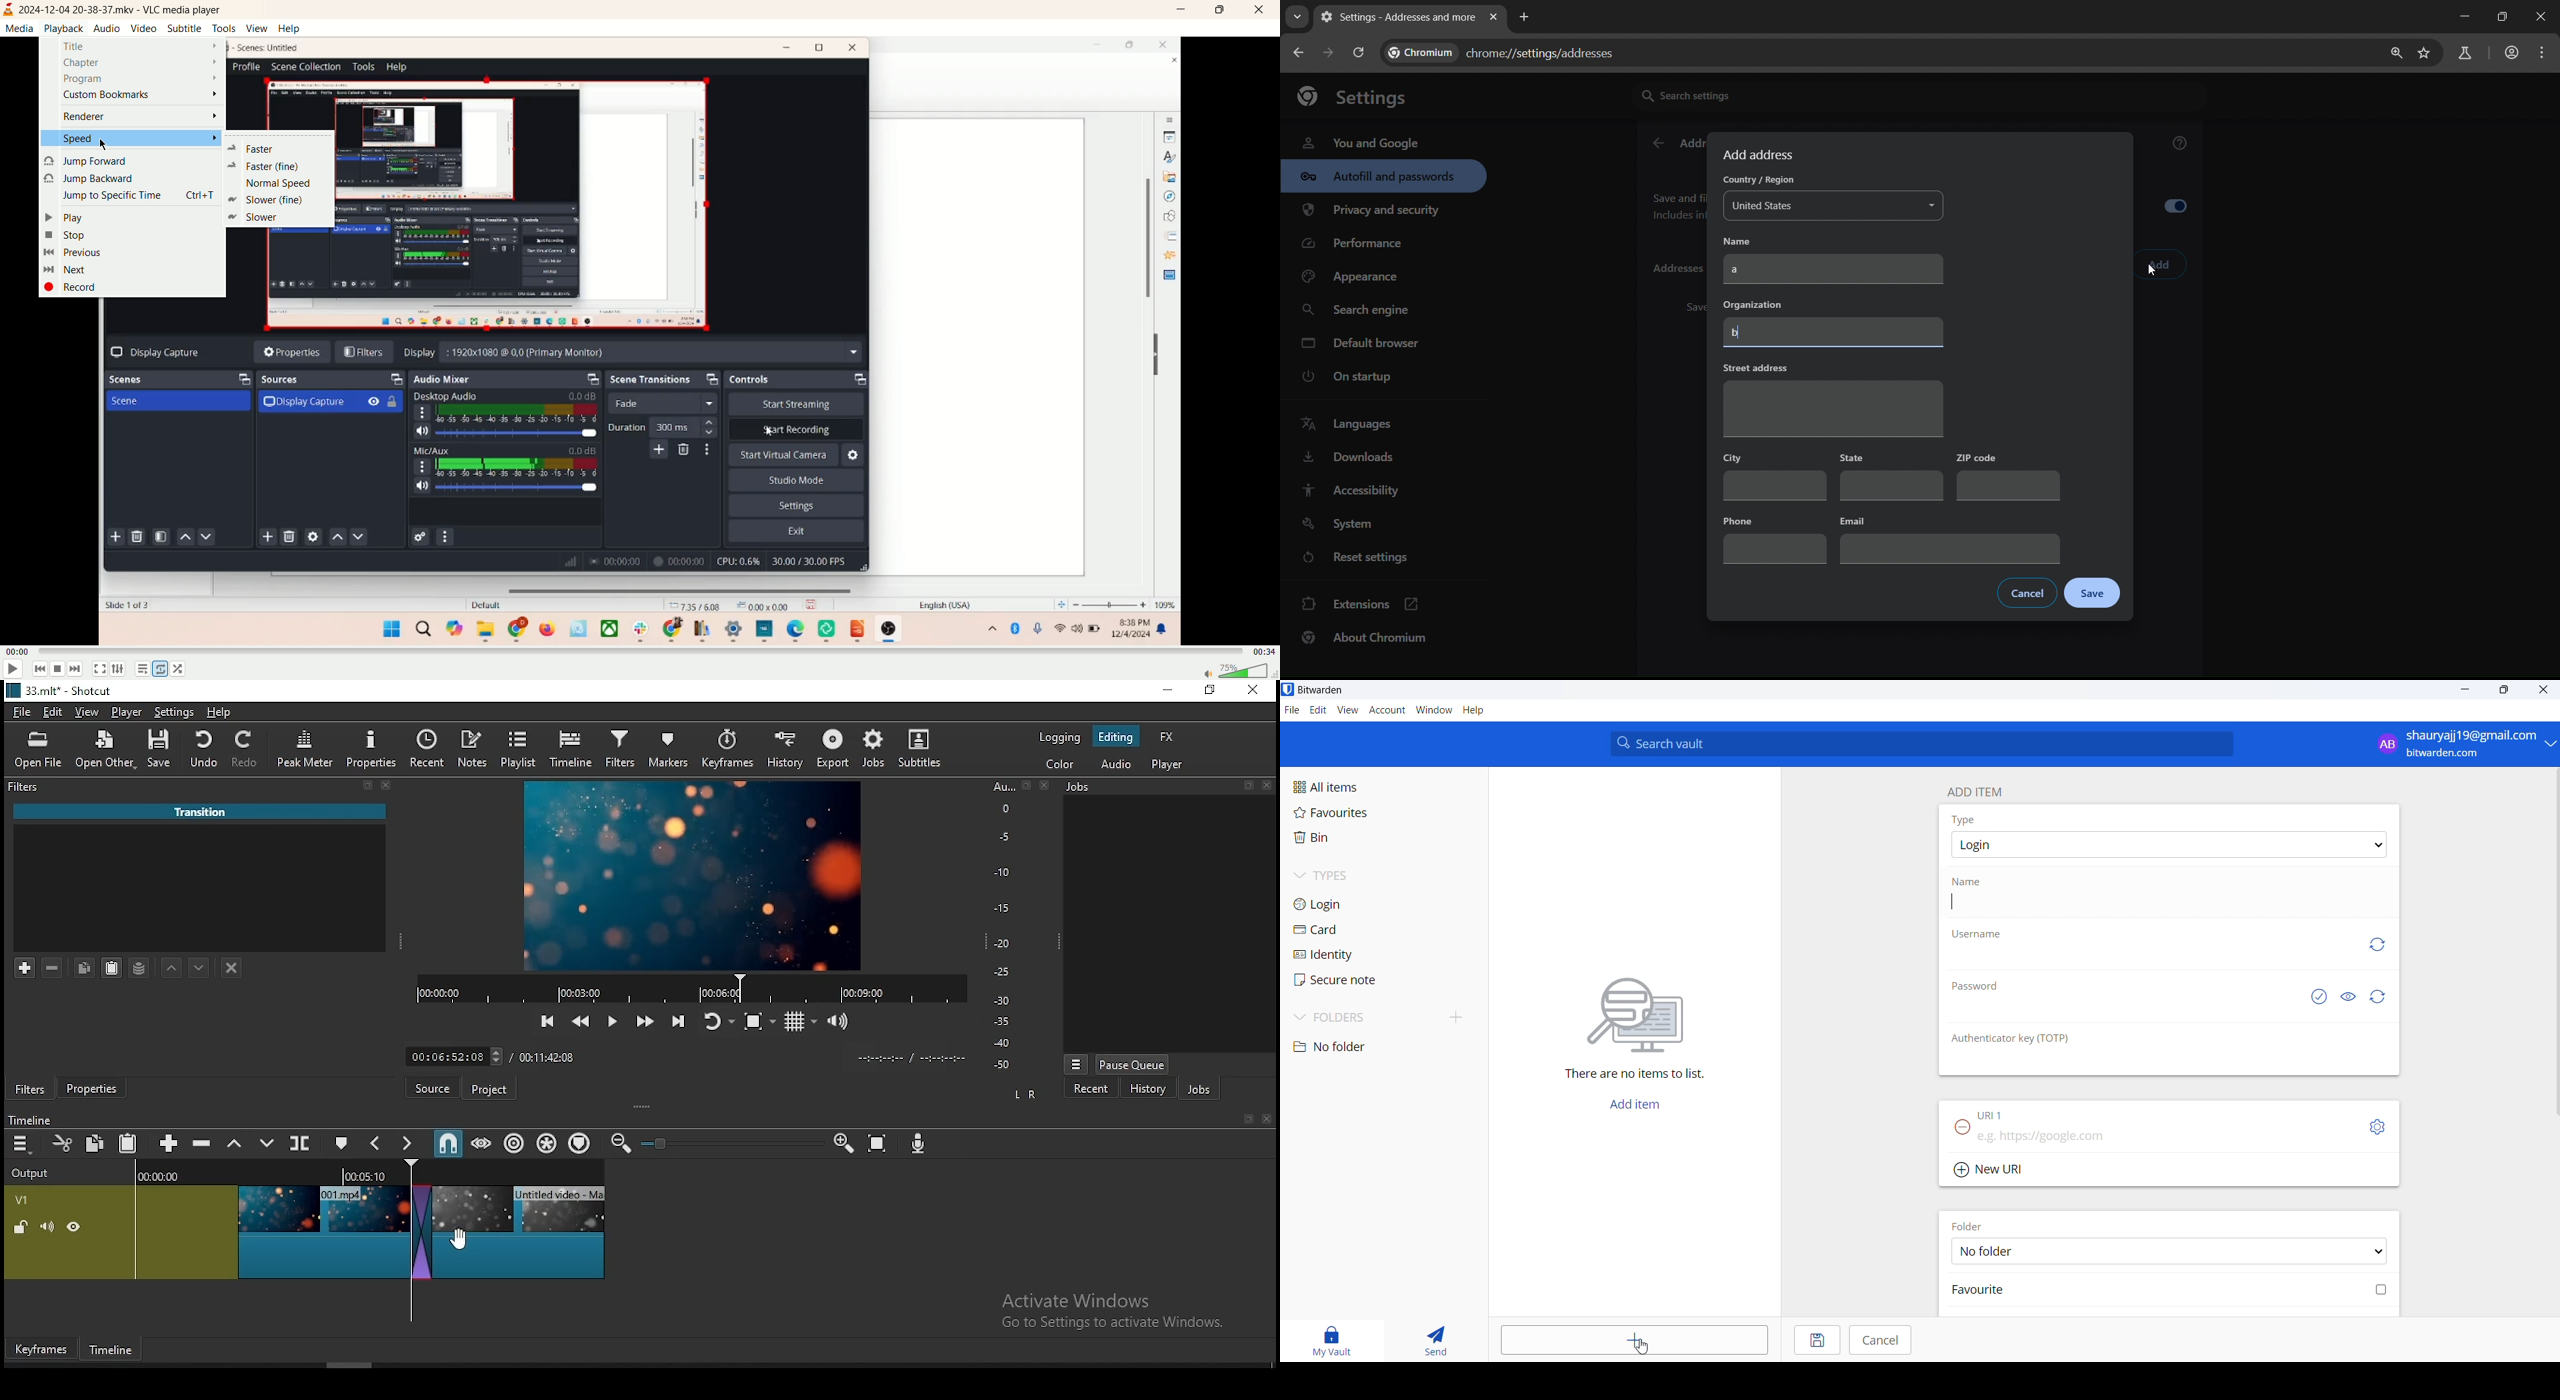  I want to click on shuffle, so click(185, 670).